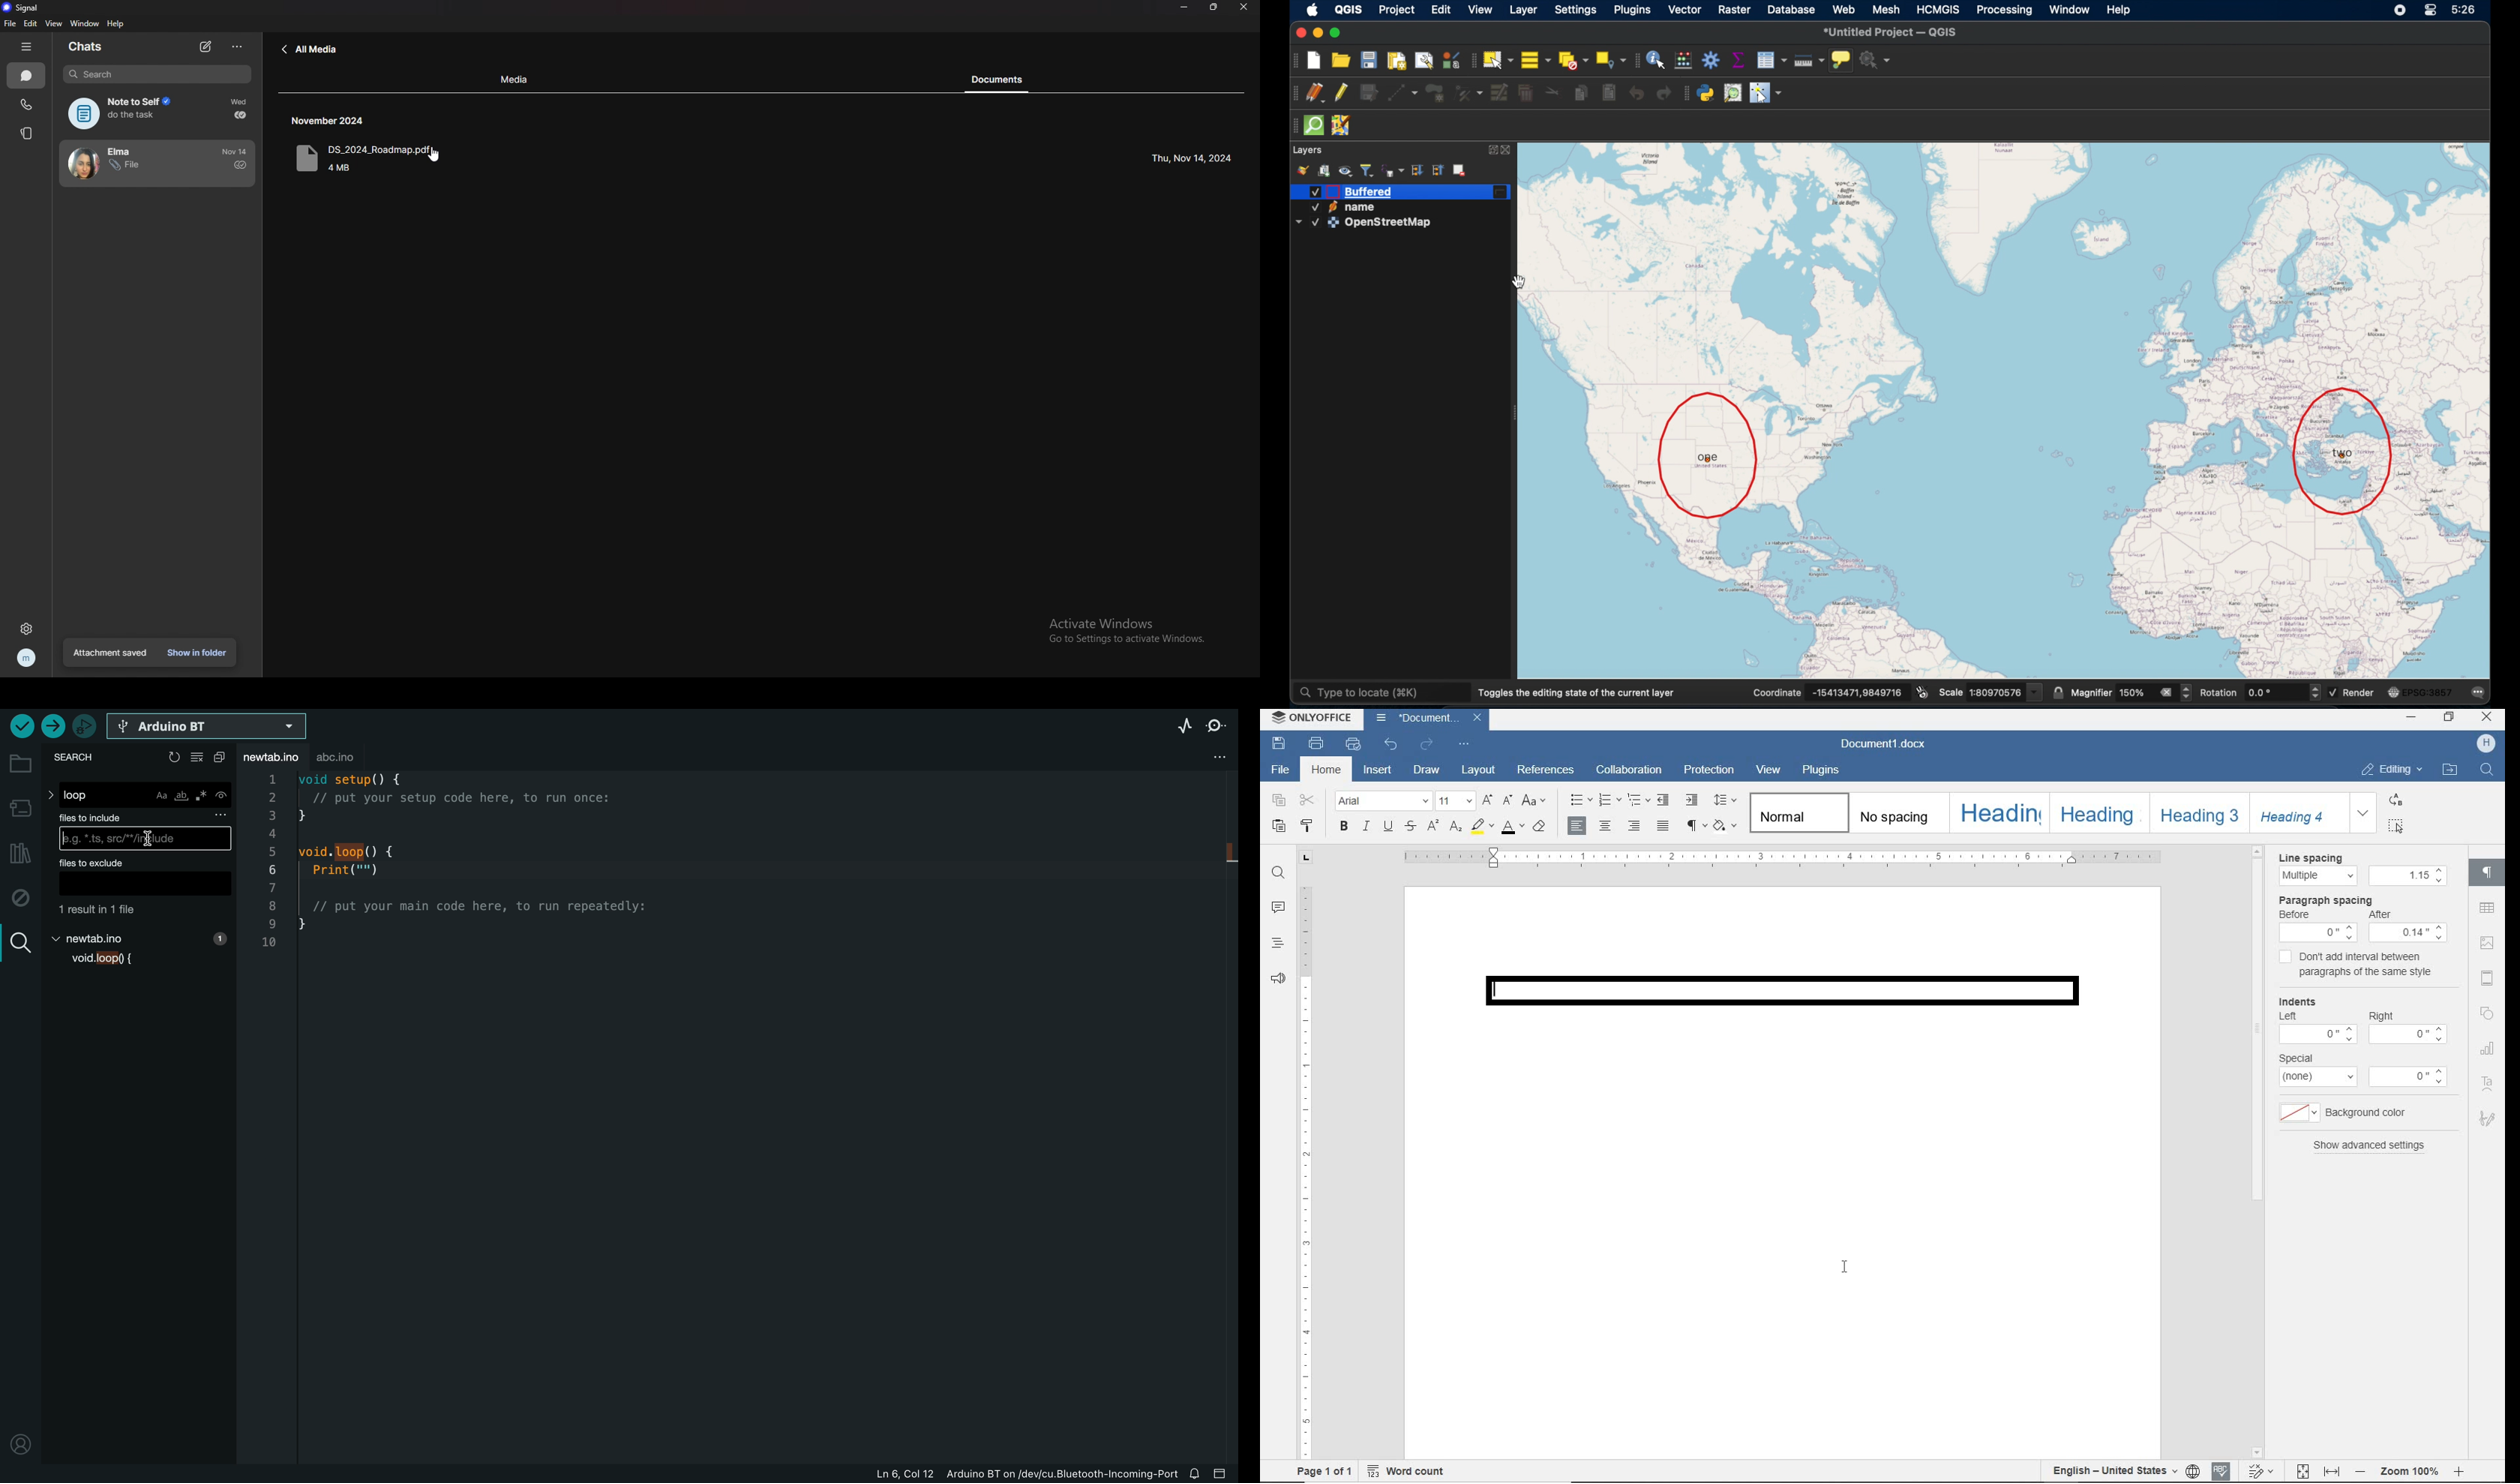 This screenshot has height=1484, width=2520. I want to click on page 1 of 1, so click(1323, 1473).